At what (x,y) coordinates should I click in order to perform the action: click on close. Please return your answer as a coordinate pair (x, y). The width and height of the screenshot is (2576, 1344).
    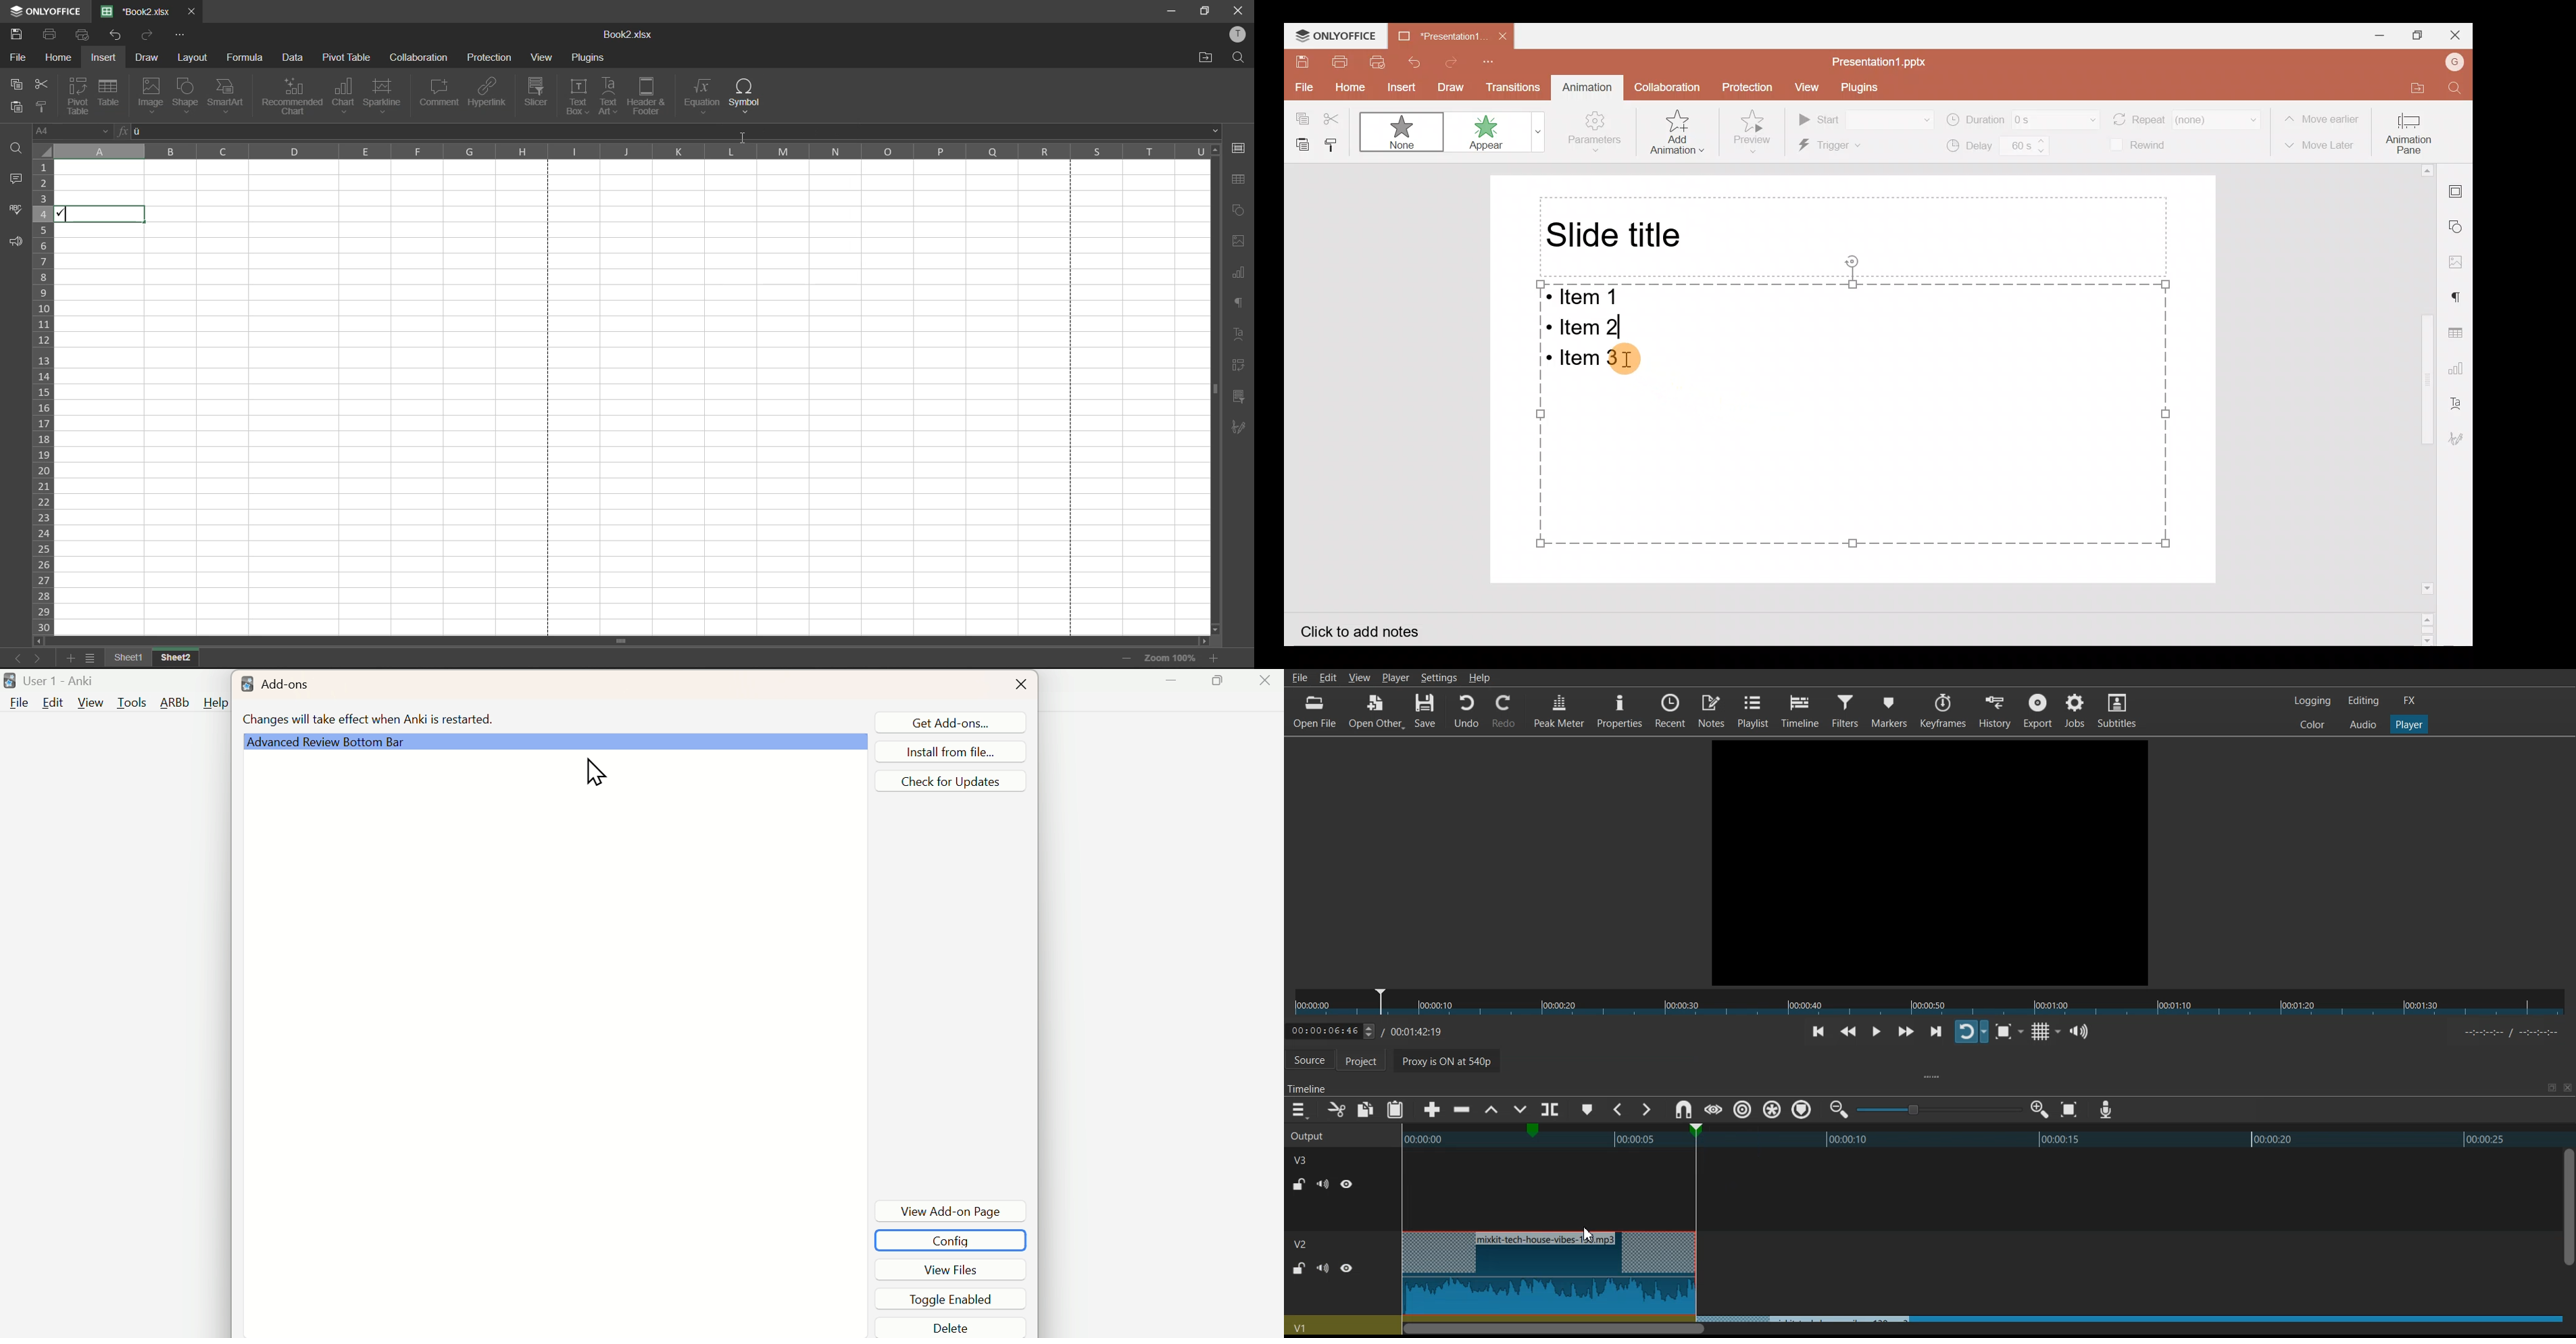
    Looking at the image, I should click on (191, 12).